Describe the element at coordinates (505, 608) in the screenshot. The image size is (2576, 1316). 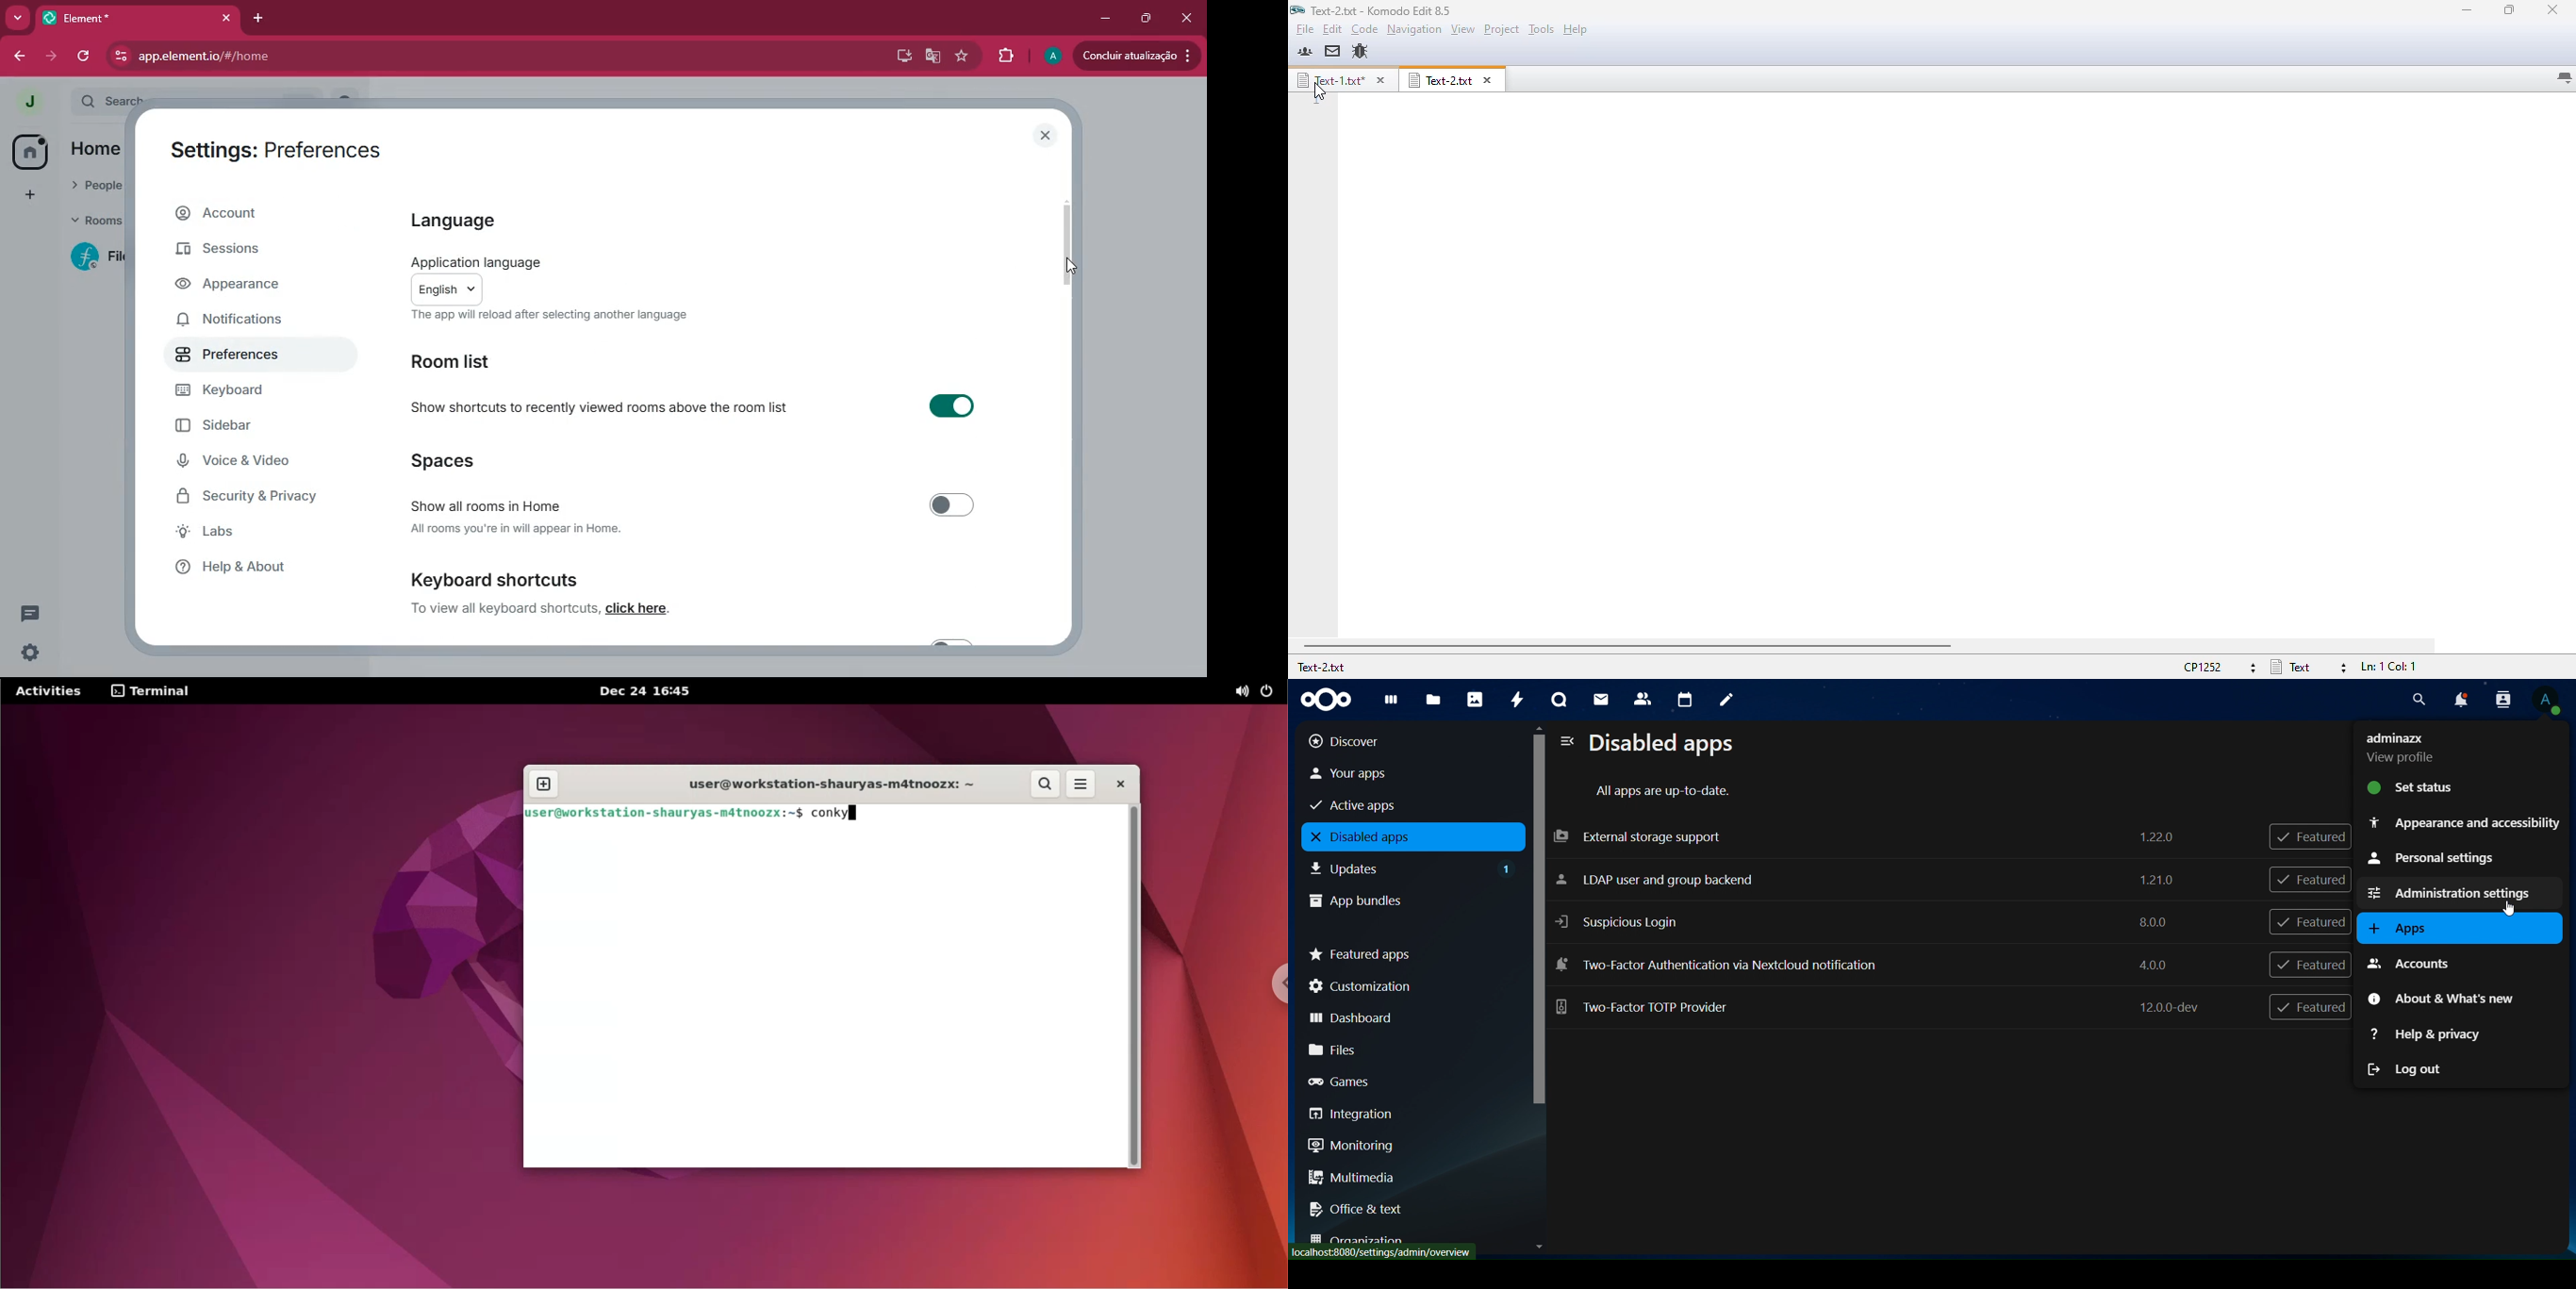
I see `to view all keyboard shortcuts,` at that location.